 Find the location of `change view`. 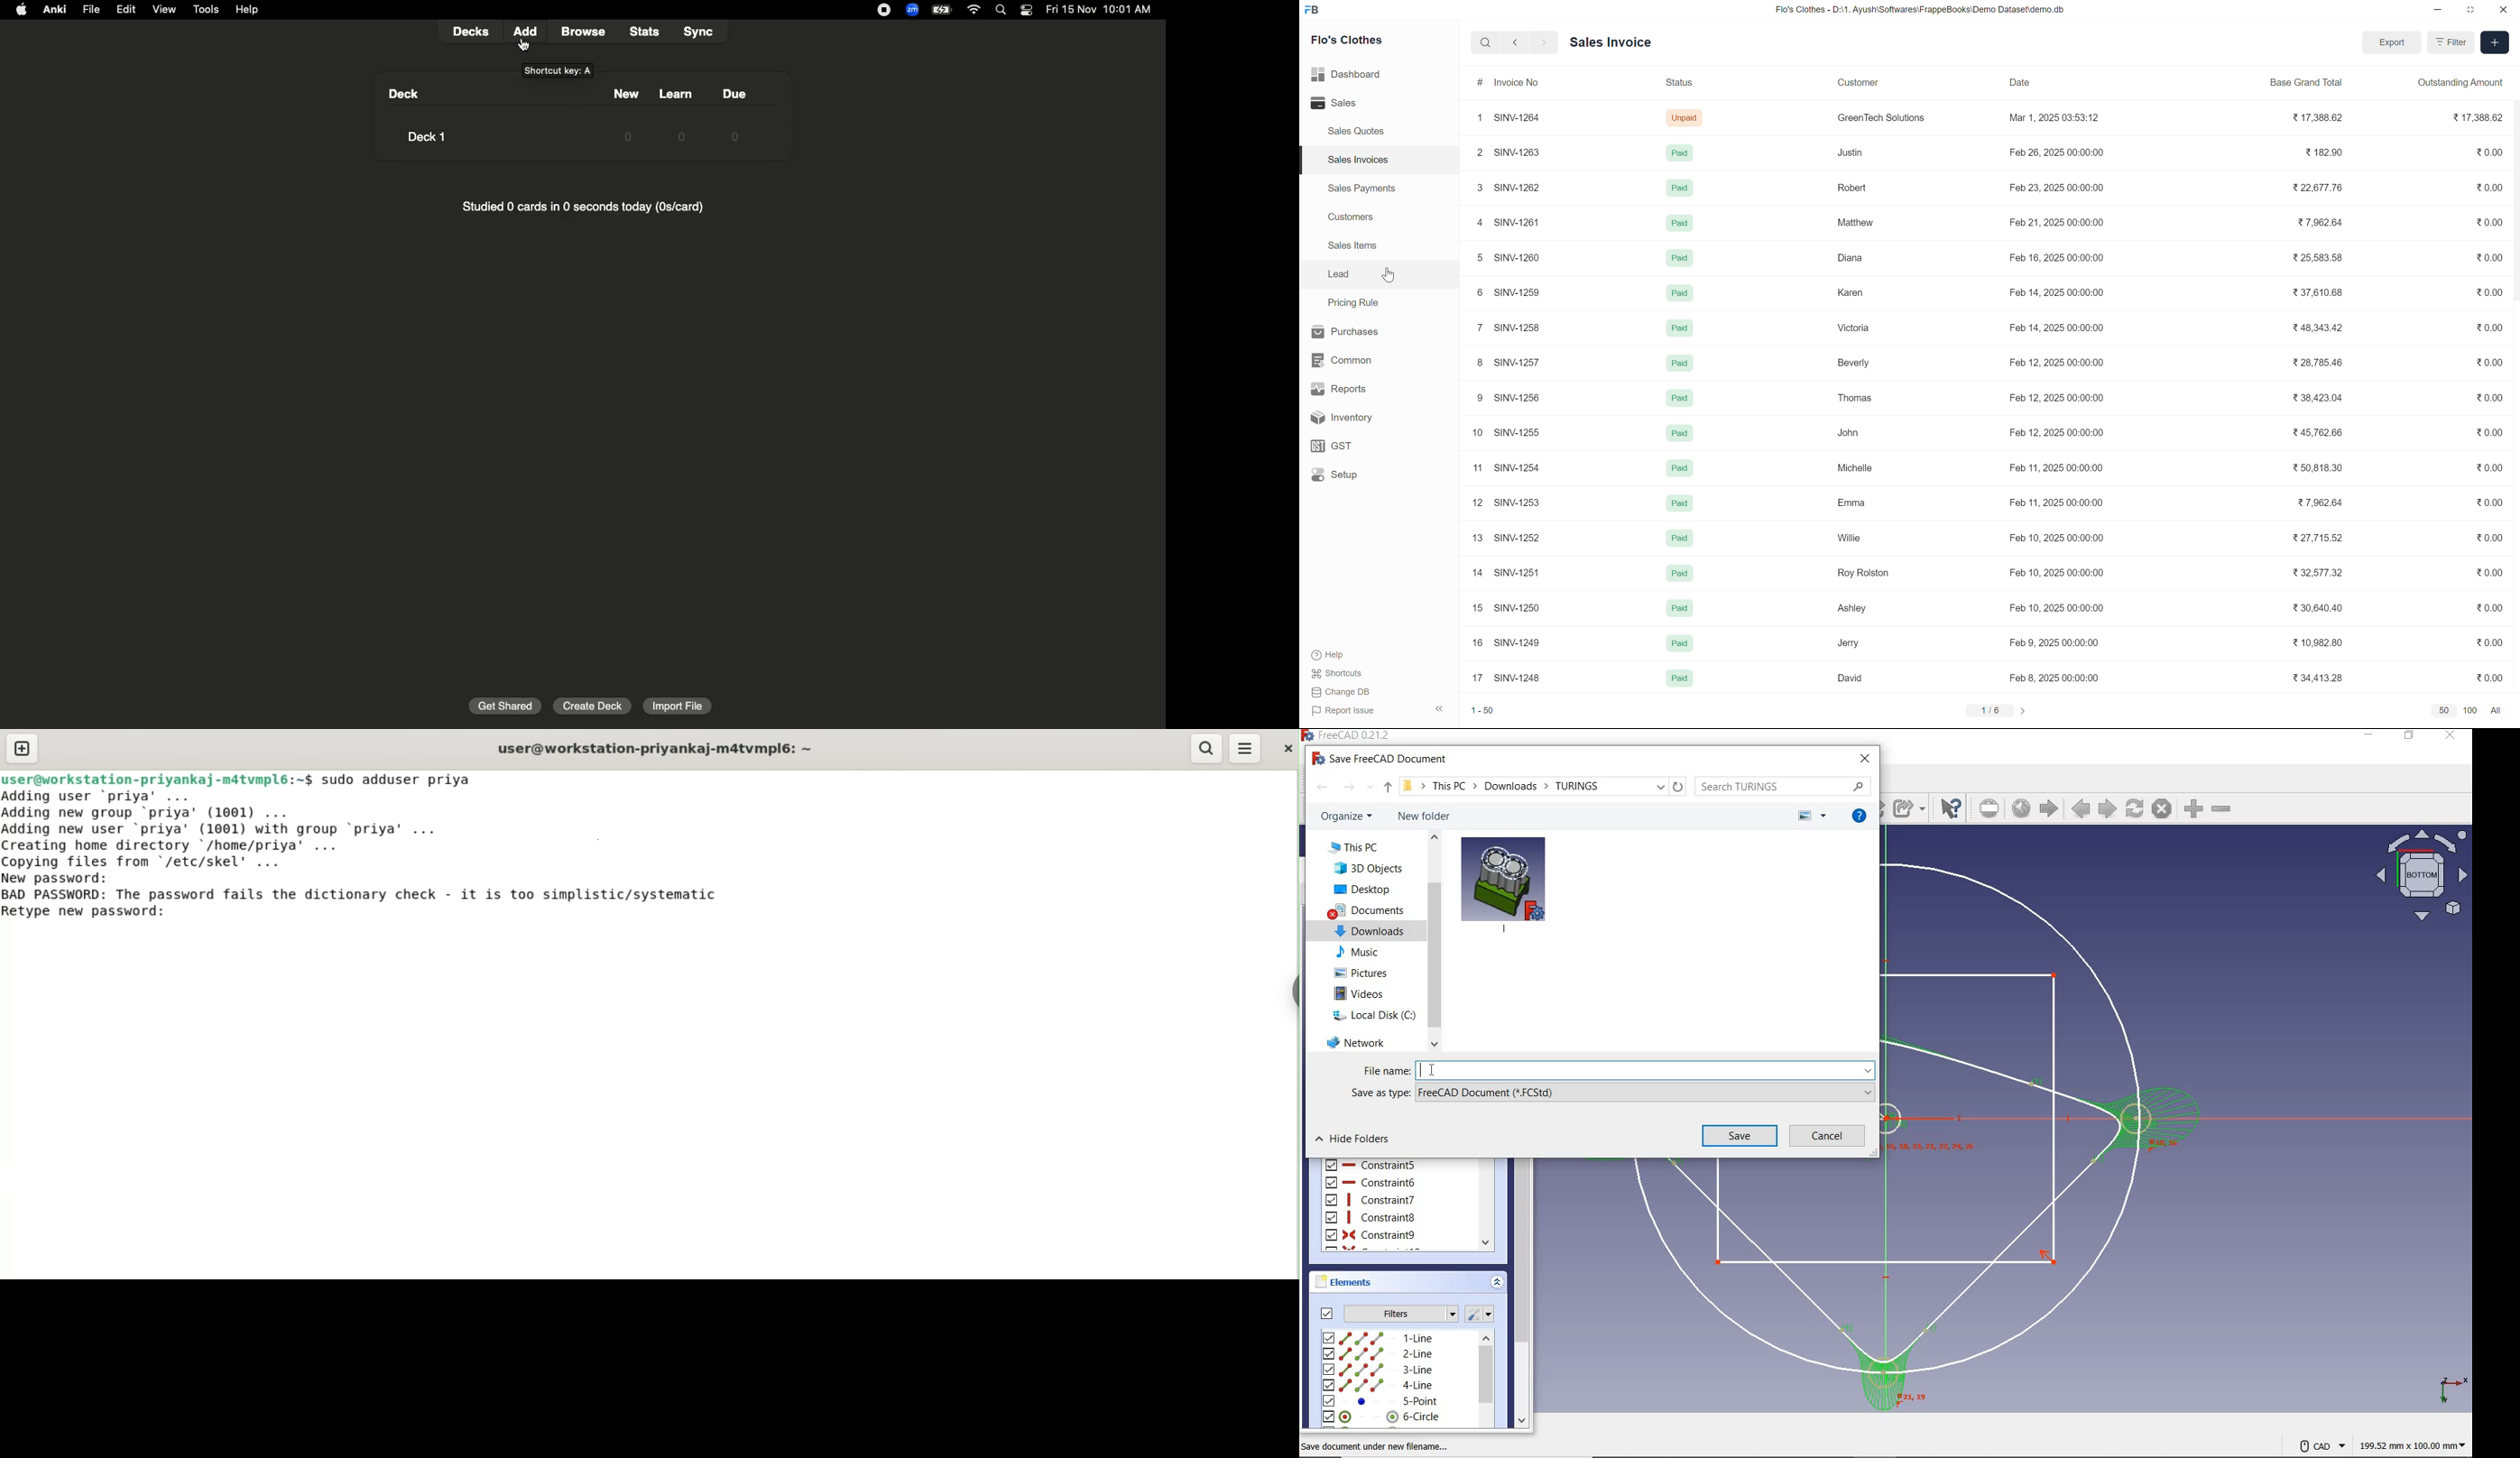

change view is located at coordinates (1811, 816).